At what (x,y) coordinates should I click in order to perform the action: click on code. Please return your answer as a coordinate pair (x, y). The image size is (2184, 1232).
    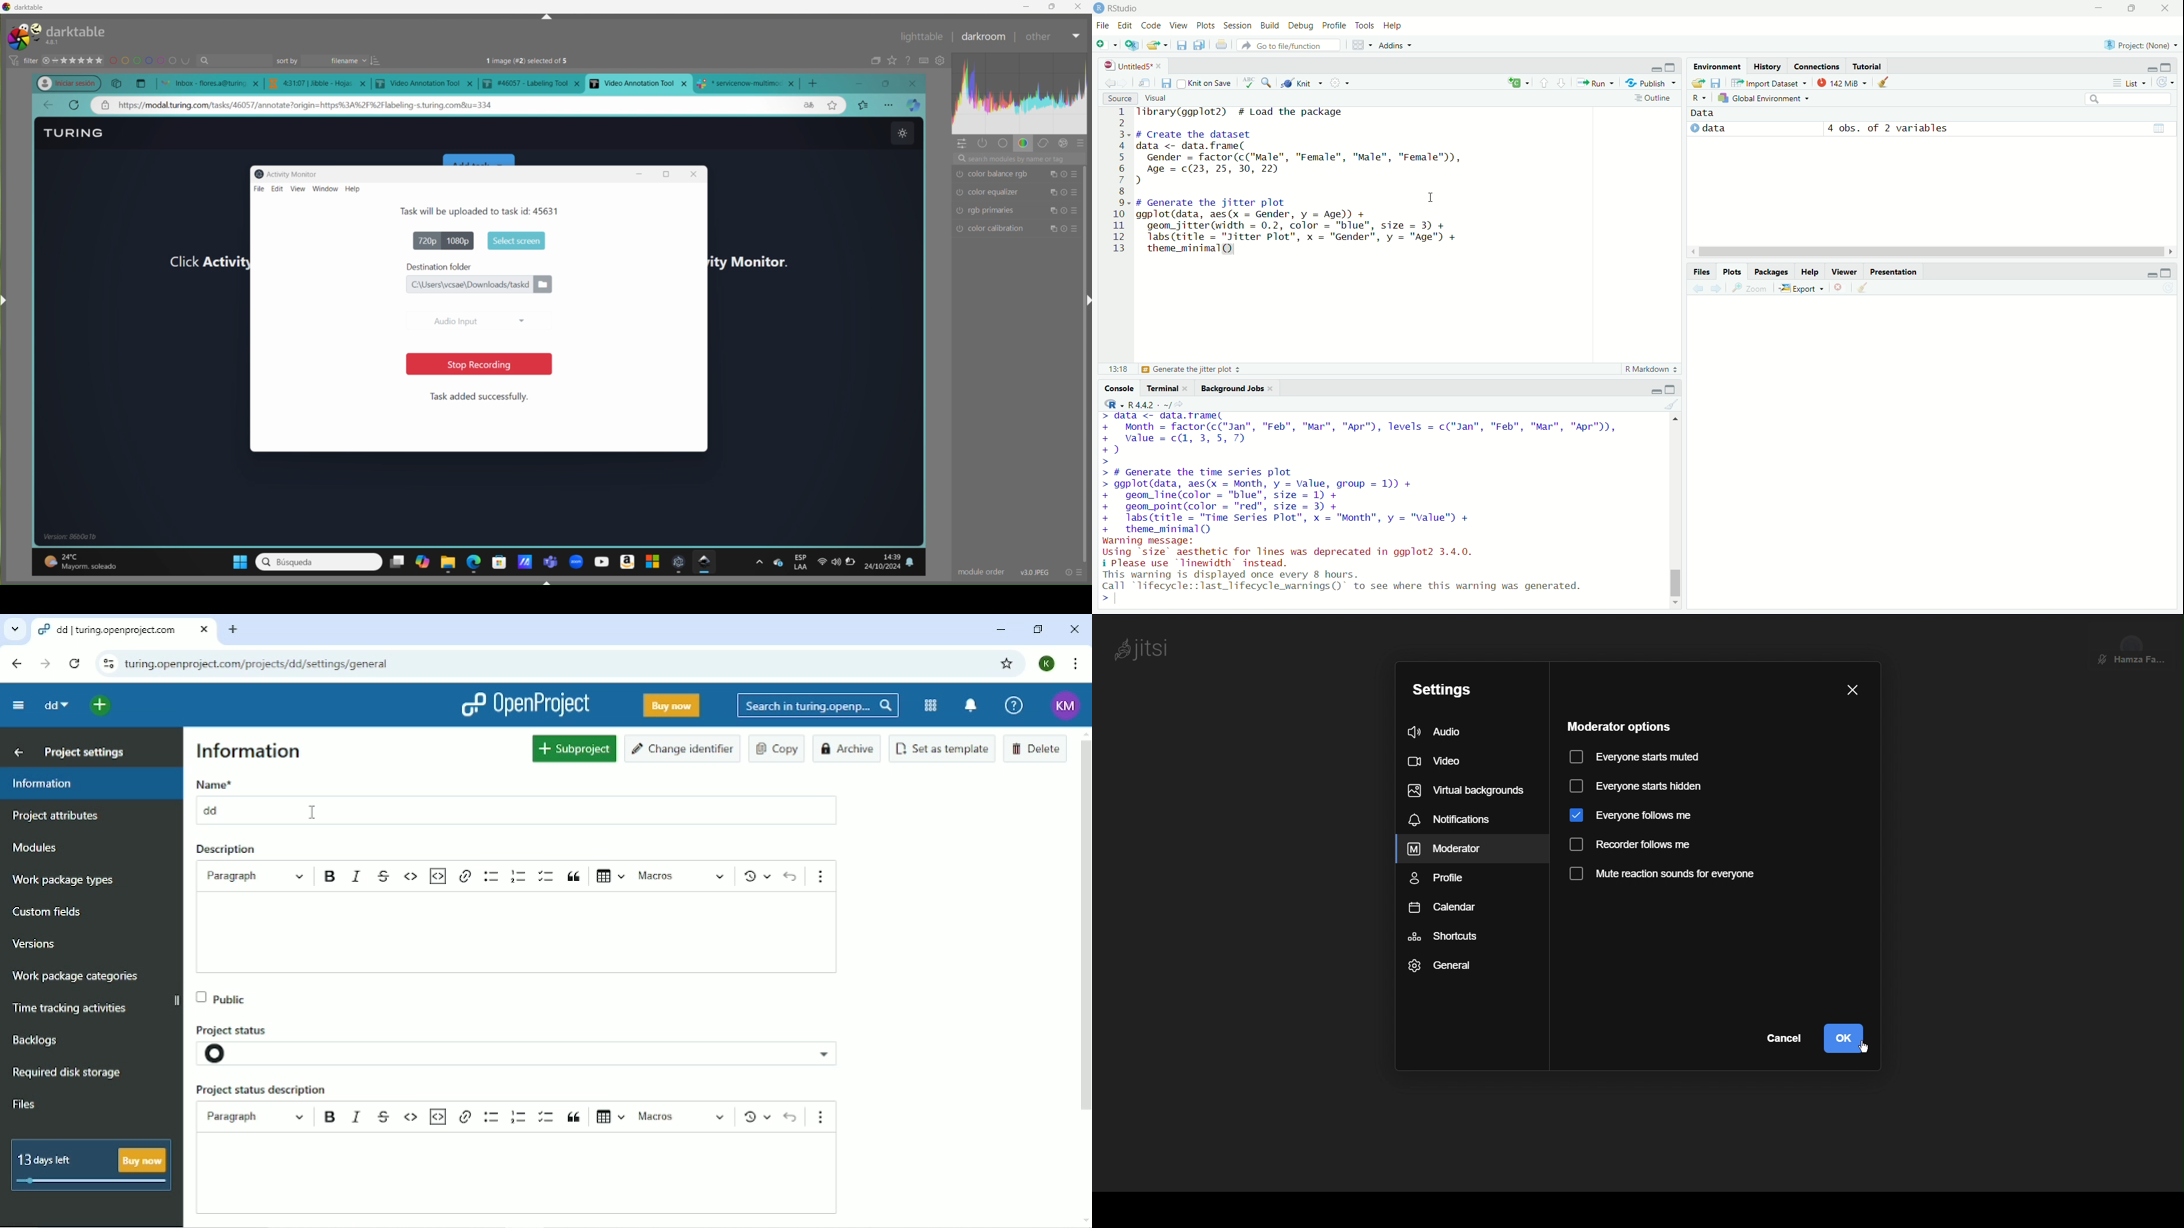
    Looking at the image, I should click on (411, 1117).